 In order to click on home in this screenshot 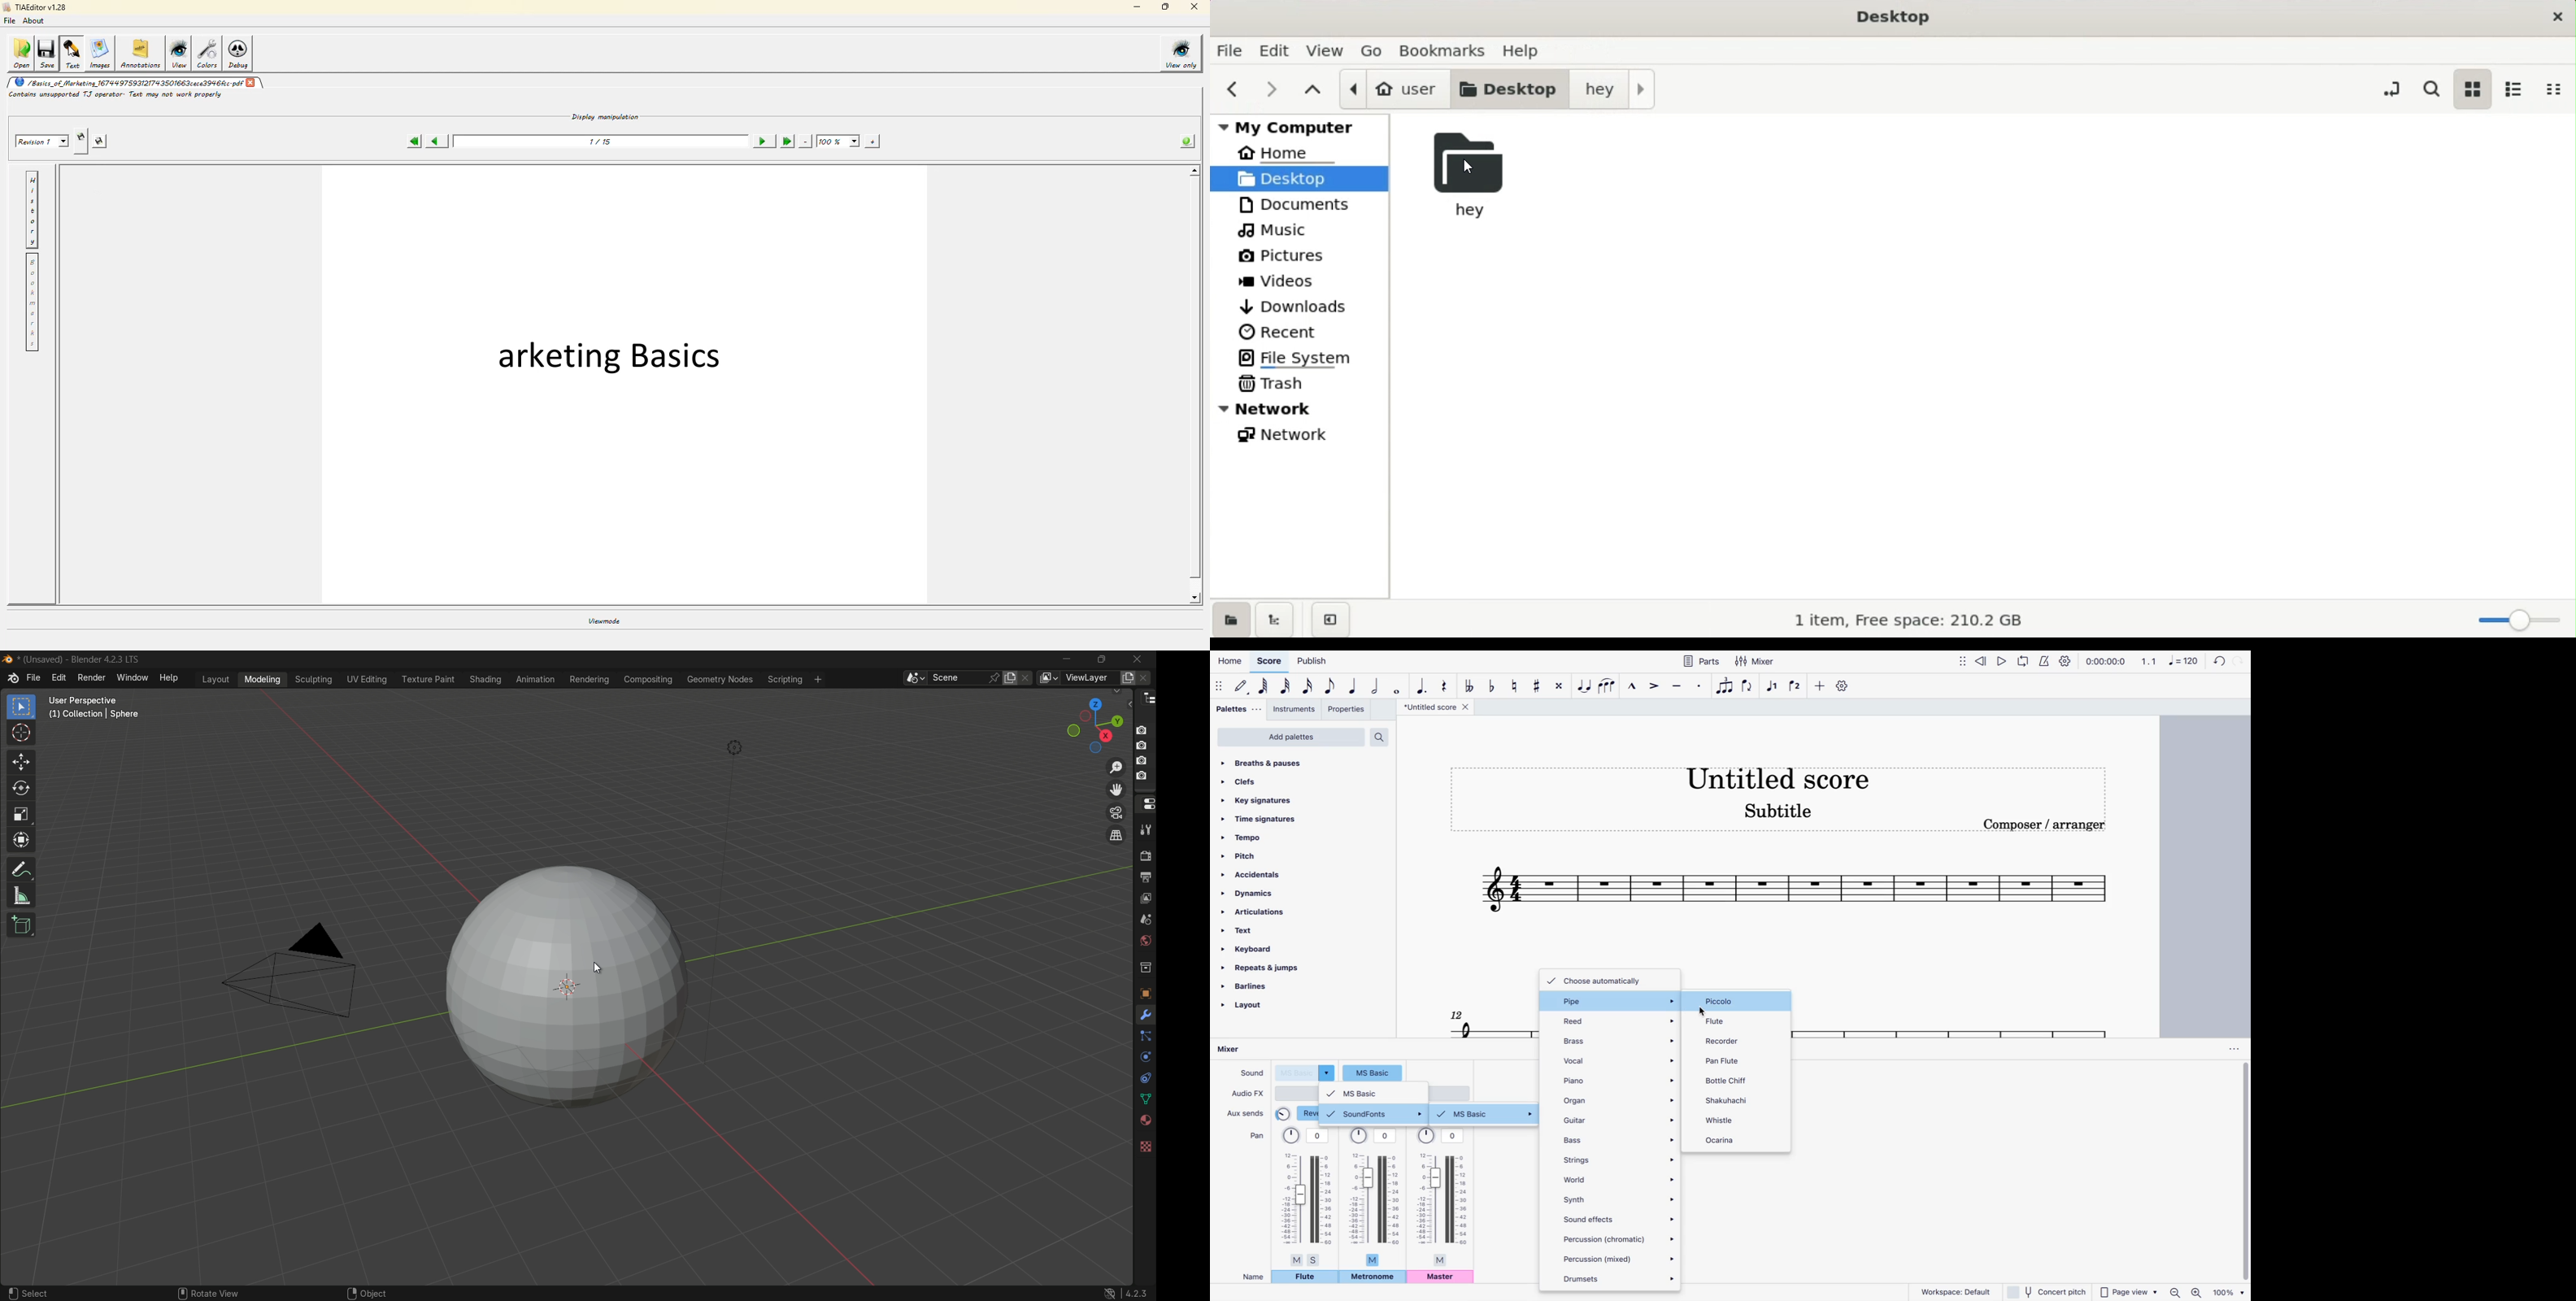, I will do `click(1229, 661)`.